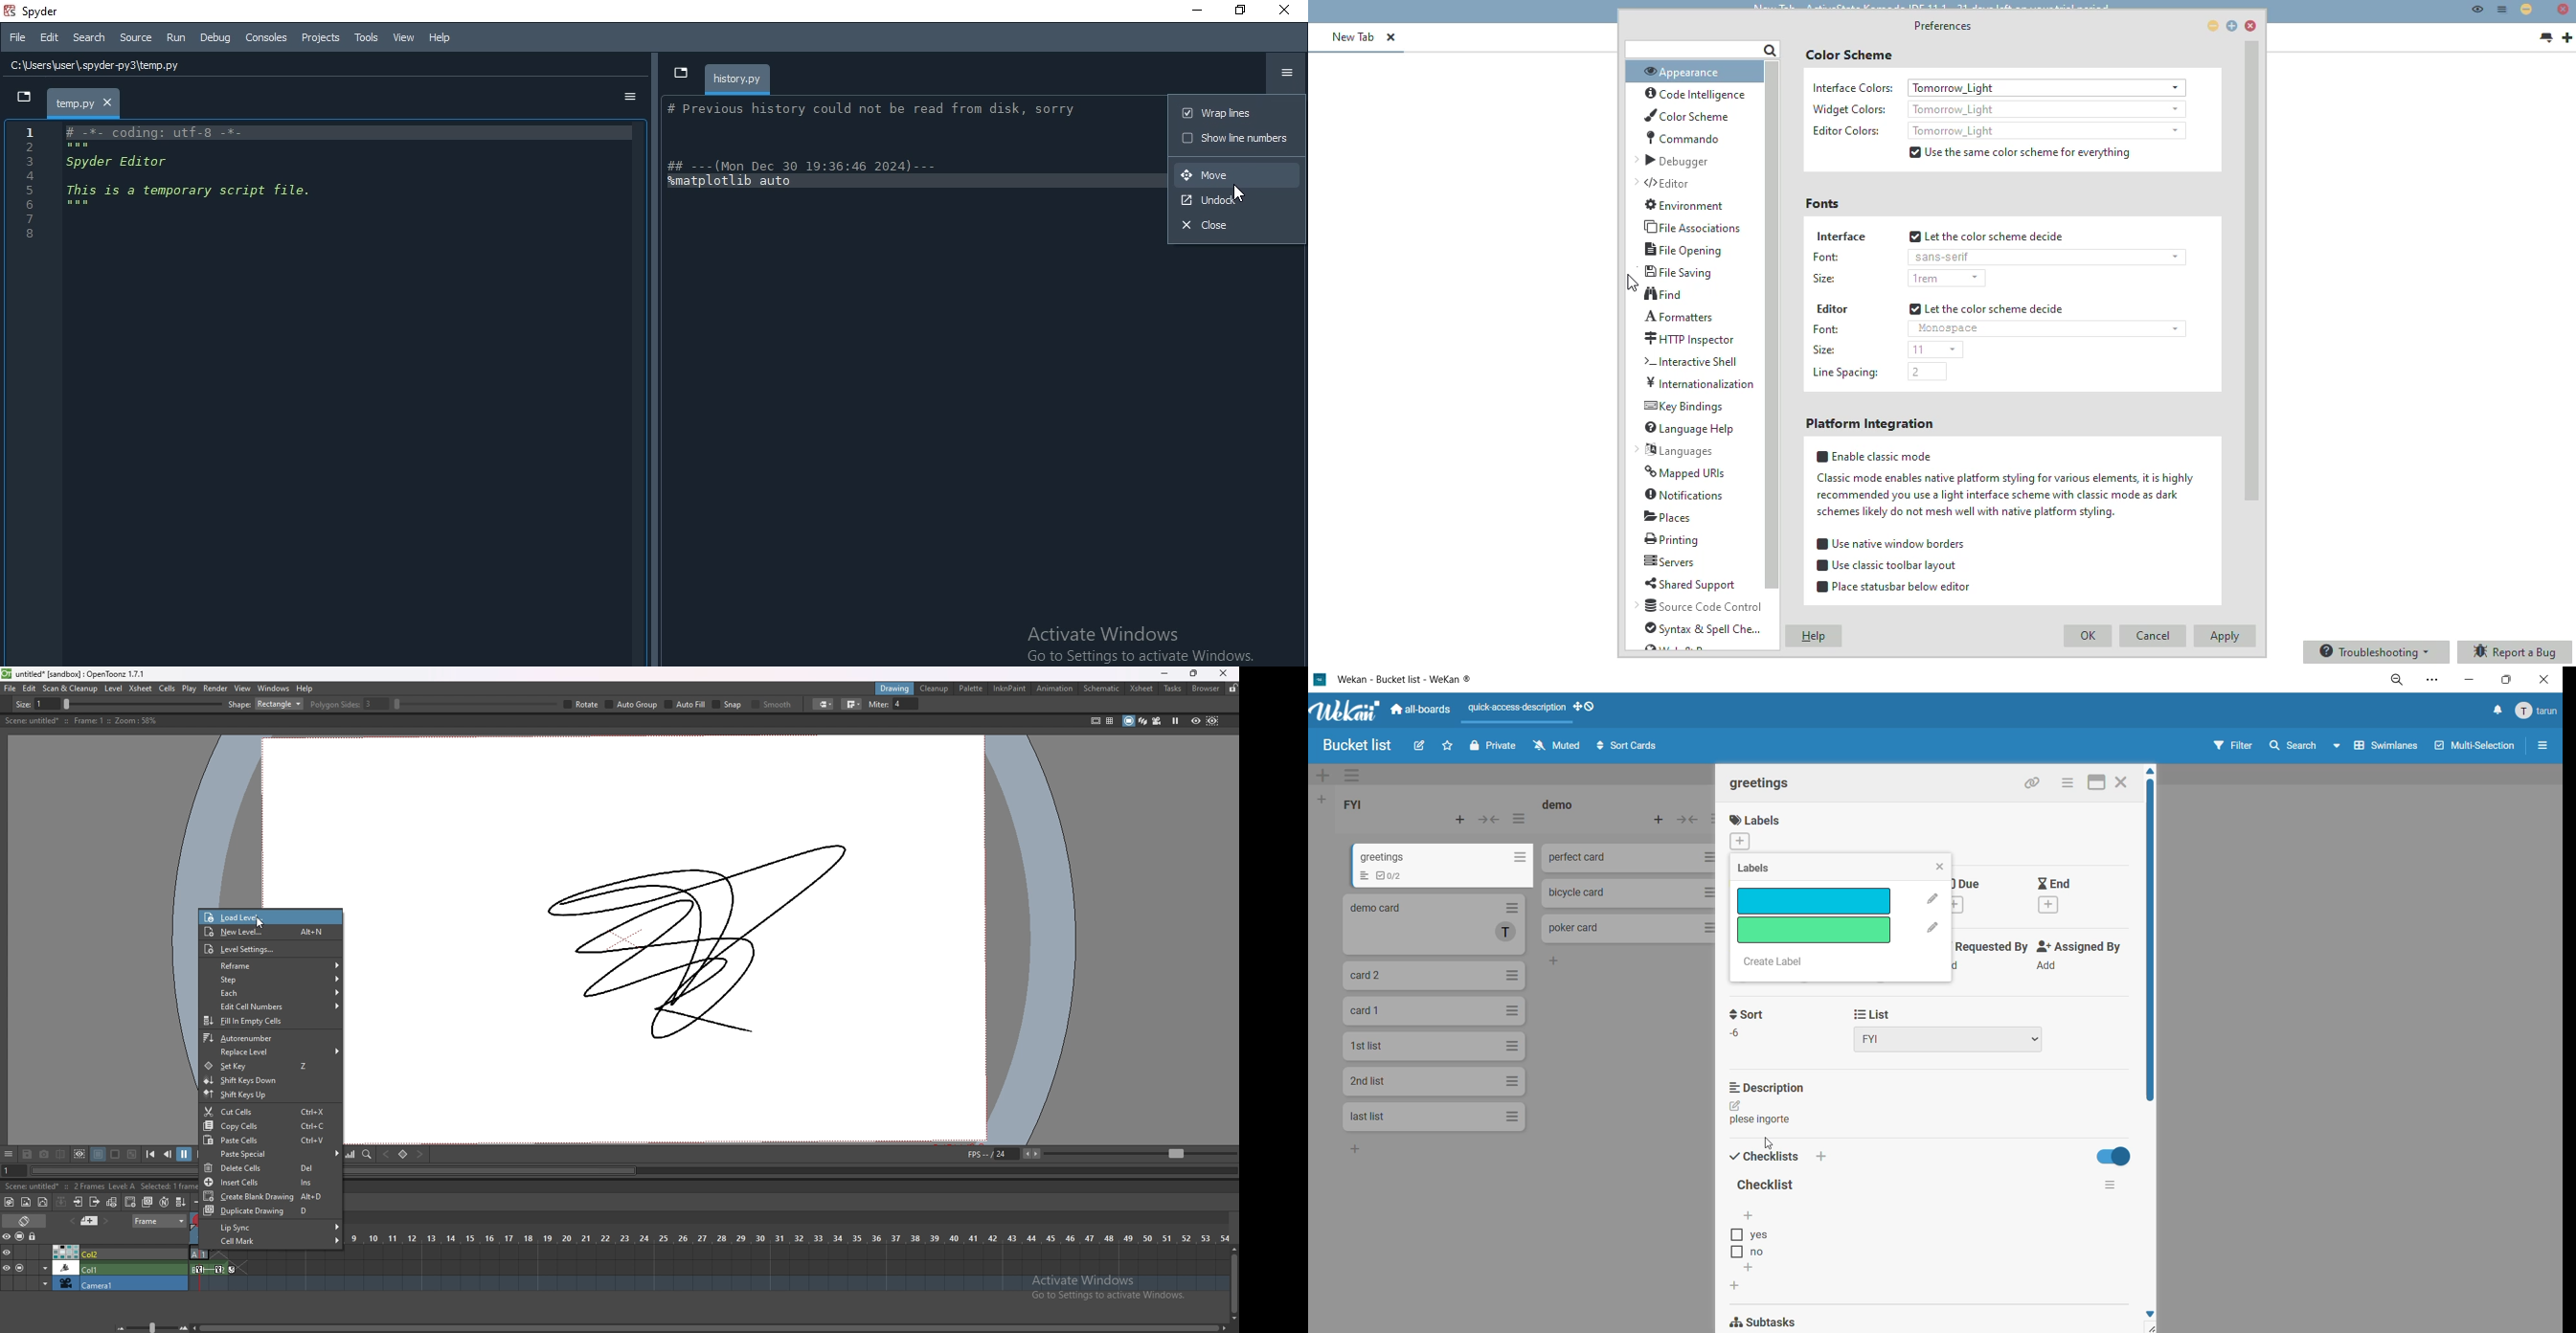 Image resolution: width=2576 pixels, height=1344 pixels. Describe the element at coordinates (267, 37) in the screenshot. I see `Consoles` at that location.